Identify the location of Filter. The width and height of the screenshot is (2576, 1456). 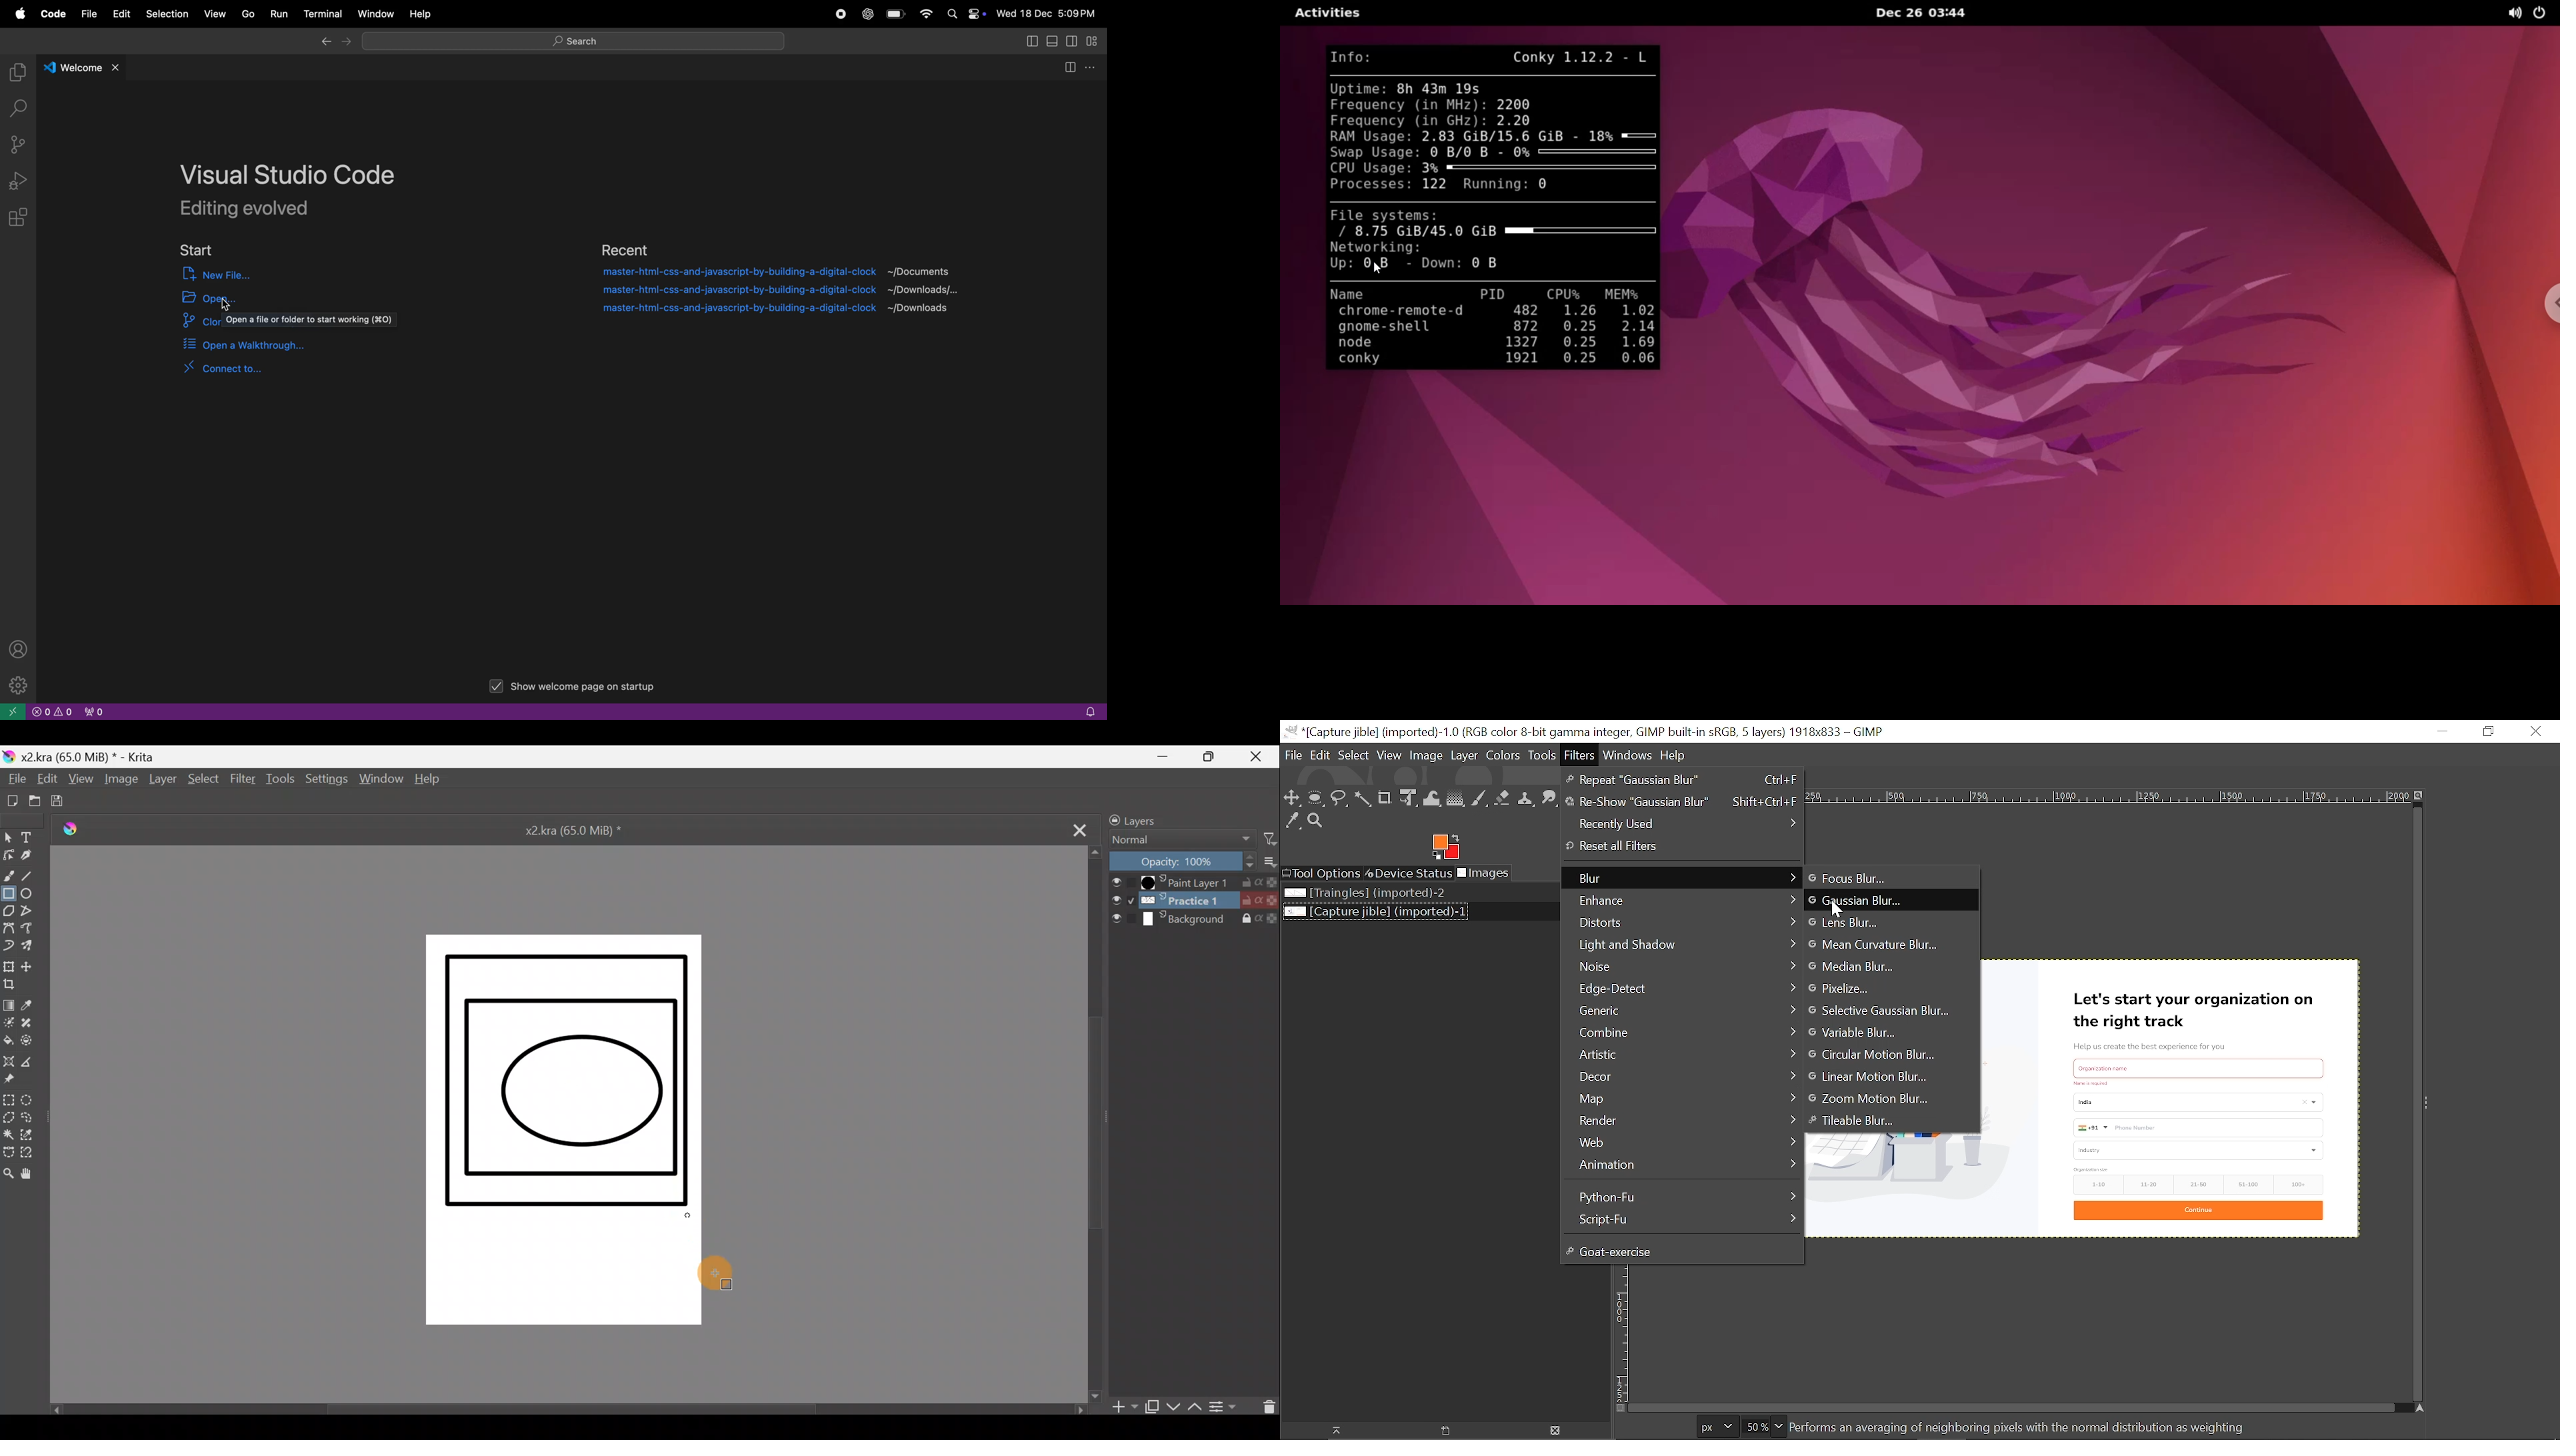
(1271, 837).